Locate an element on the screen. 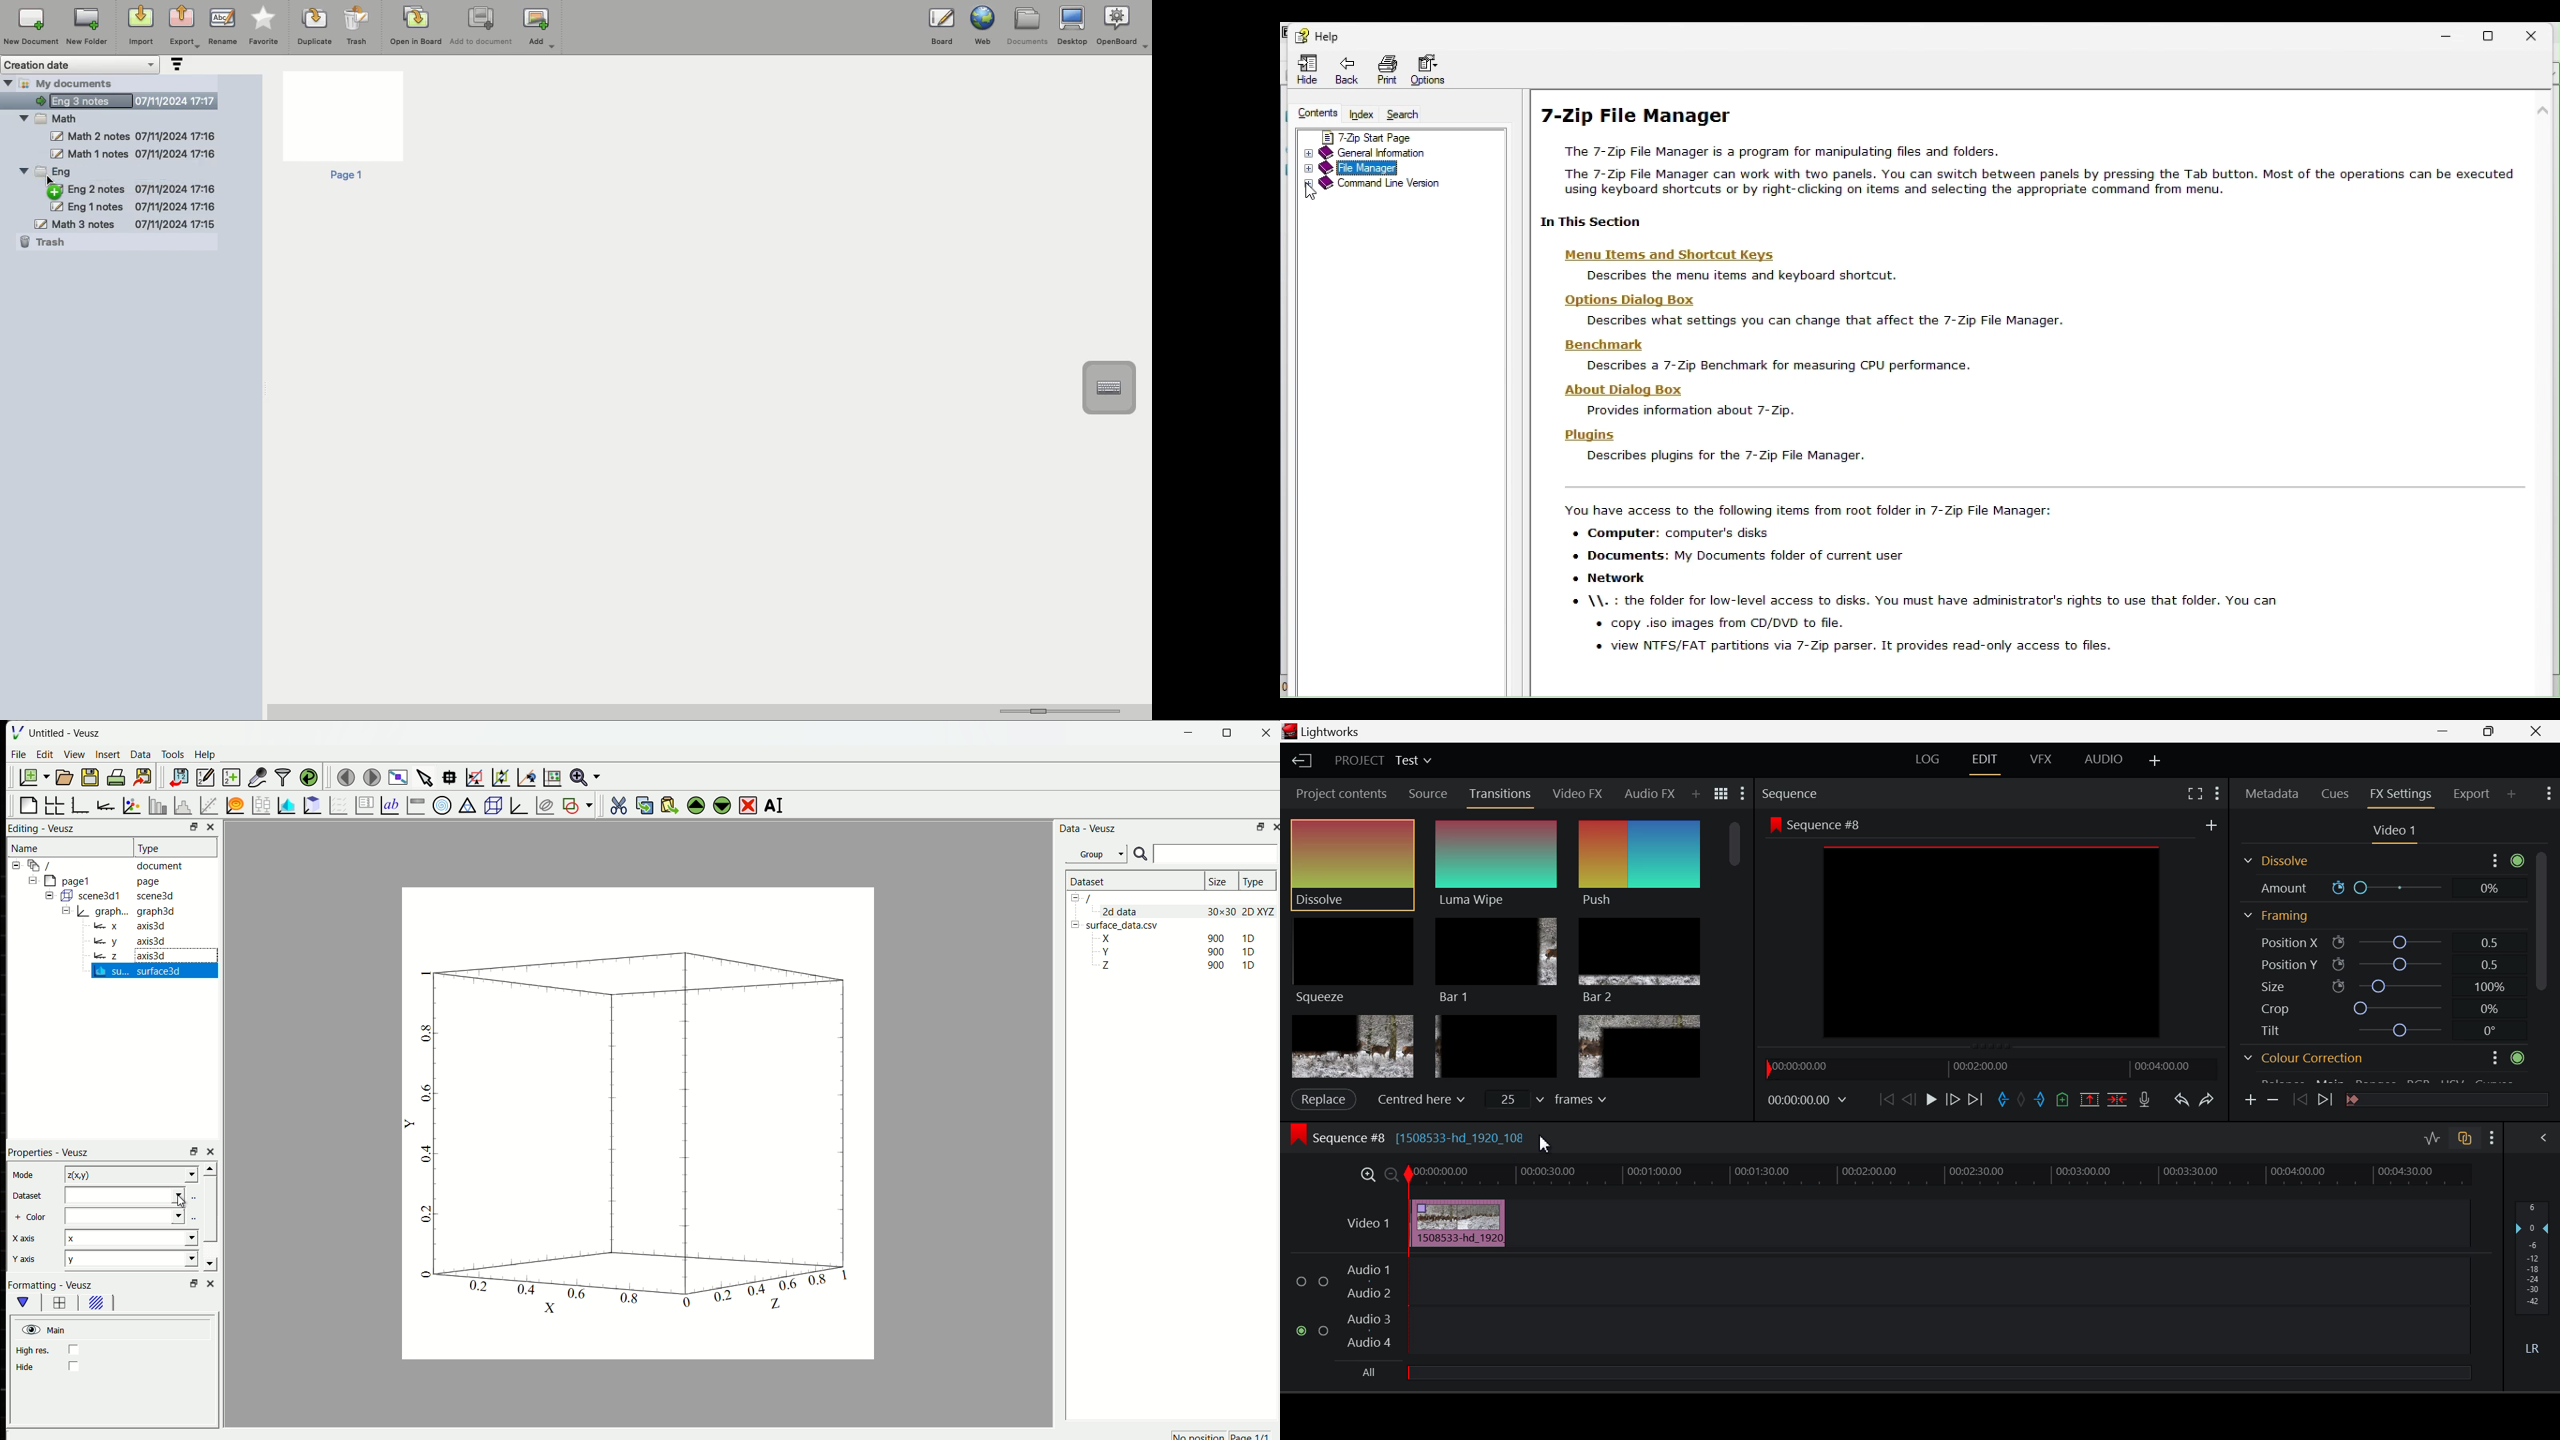  Histogram of dataset is located at coordinates (183, 805).